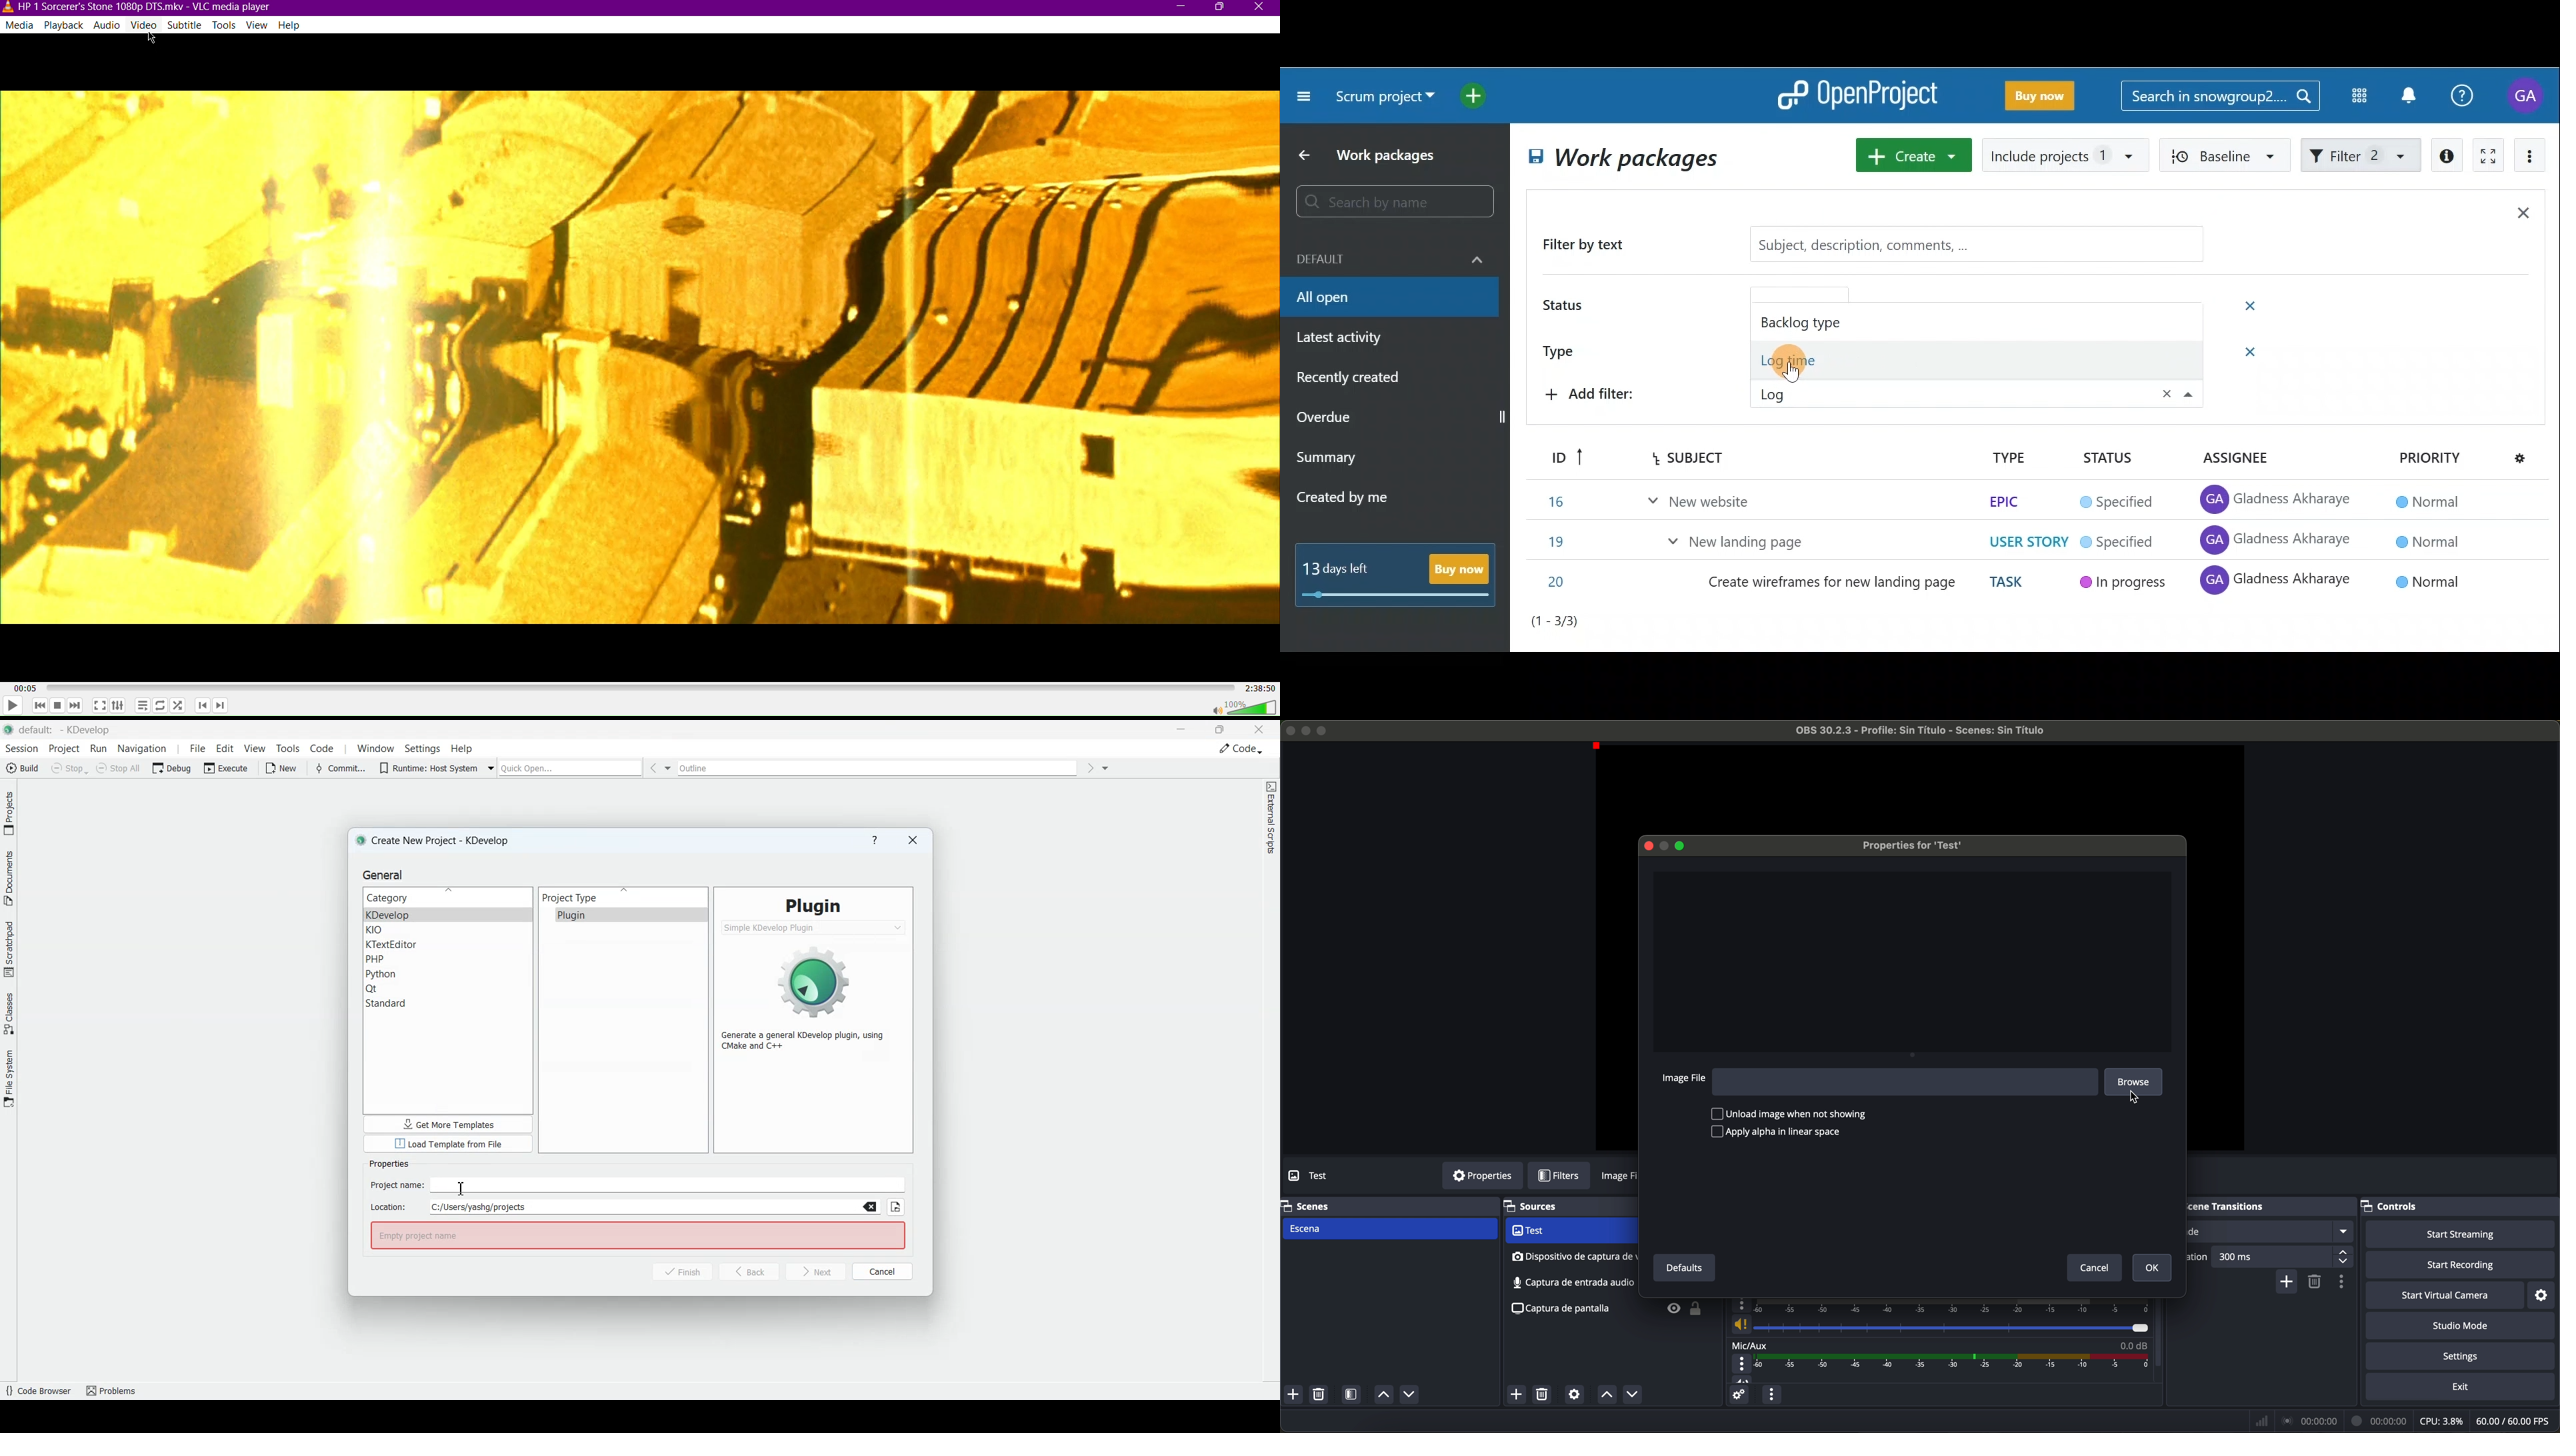  Describe the element at coordinates (1663, 497) in the screenshot. I see `Item 14` at that location.